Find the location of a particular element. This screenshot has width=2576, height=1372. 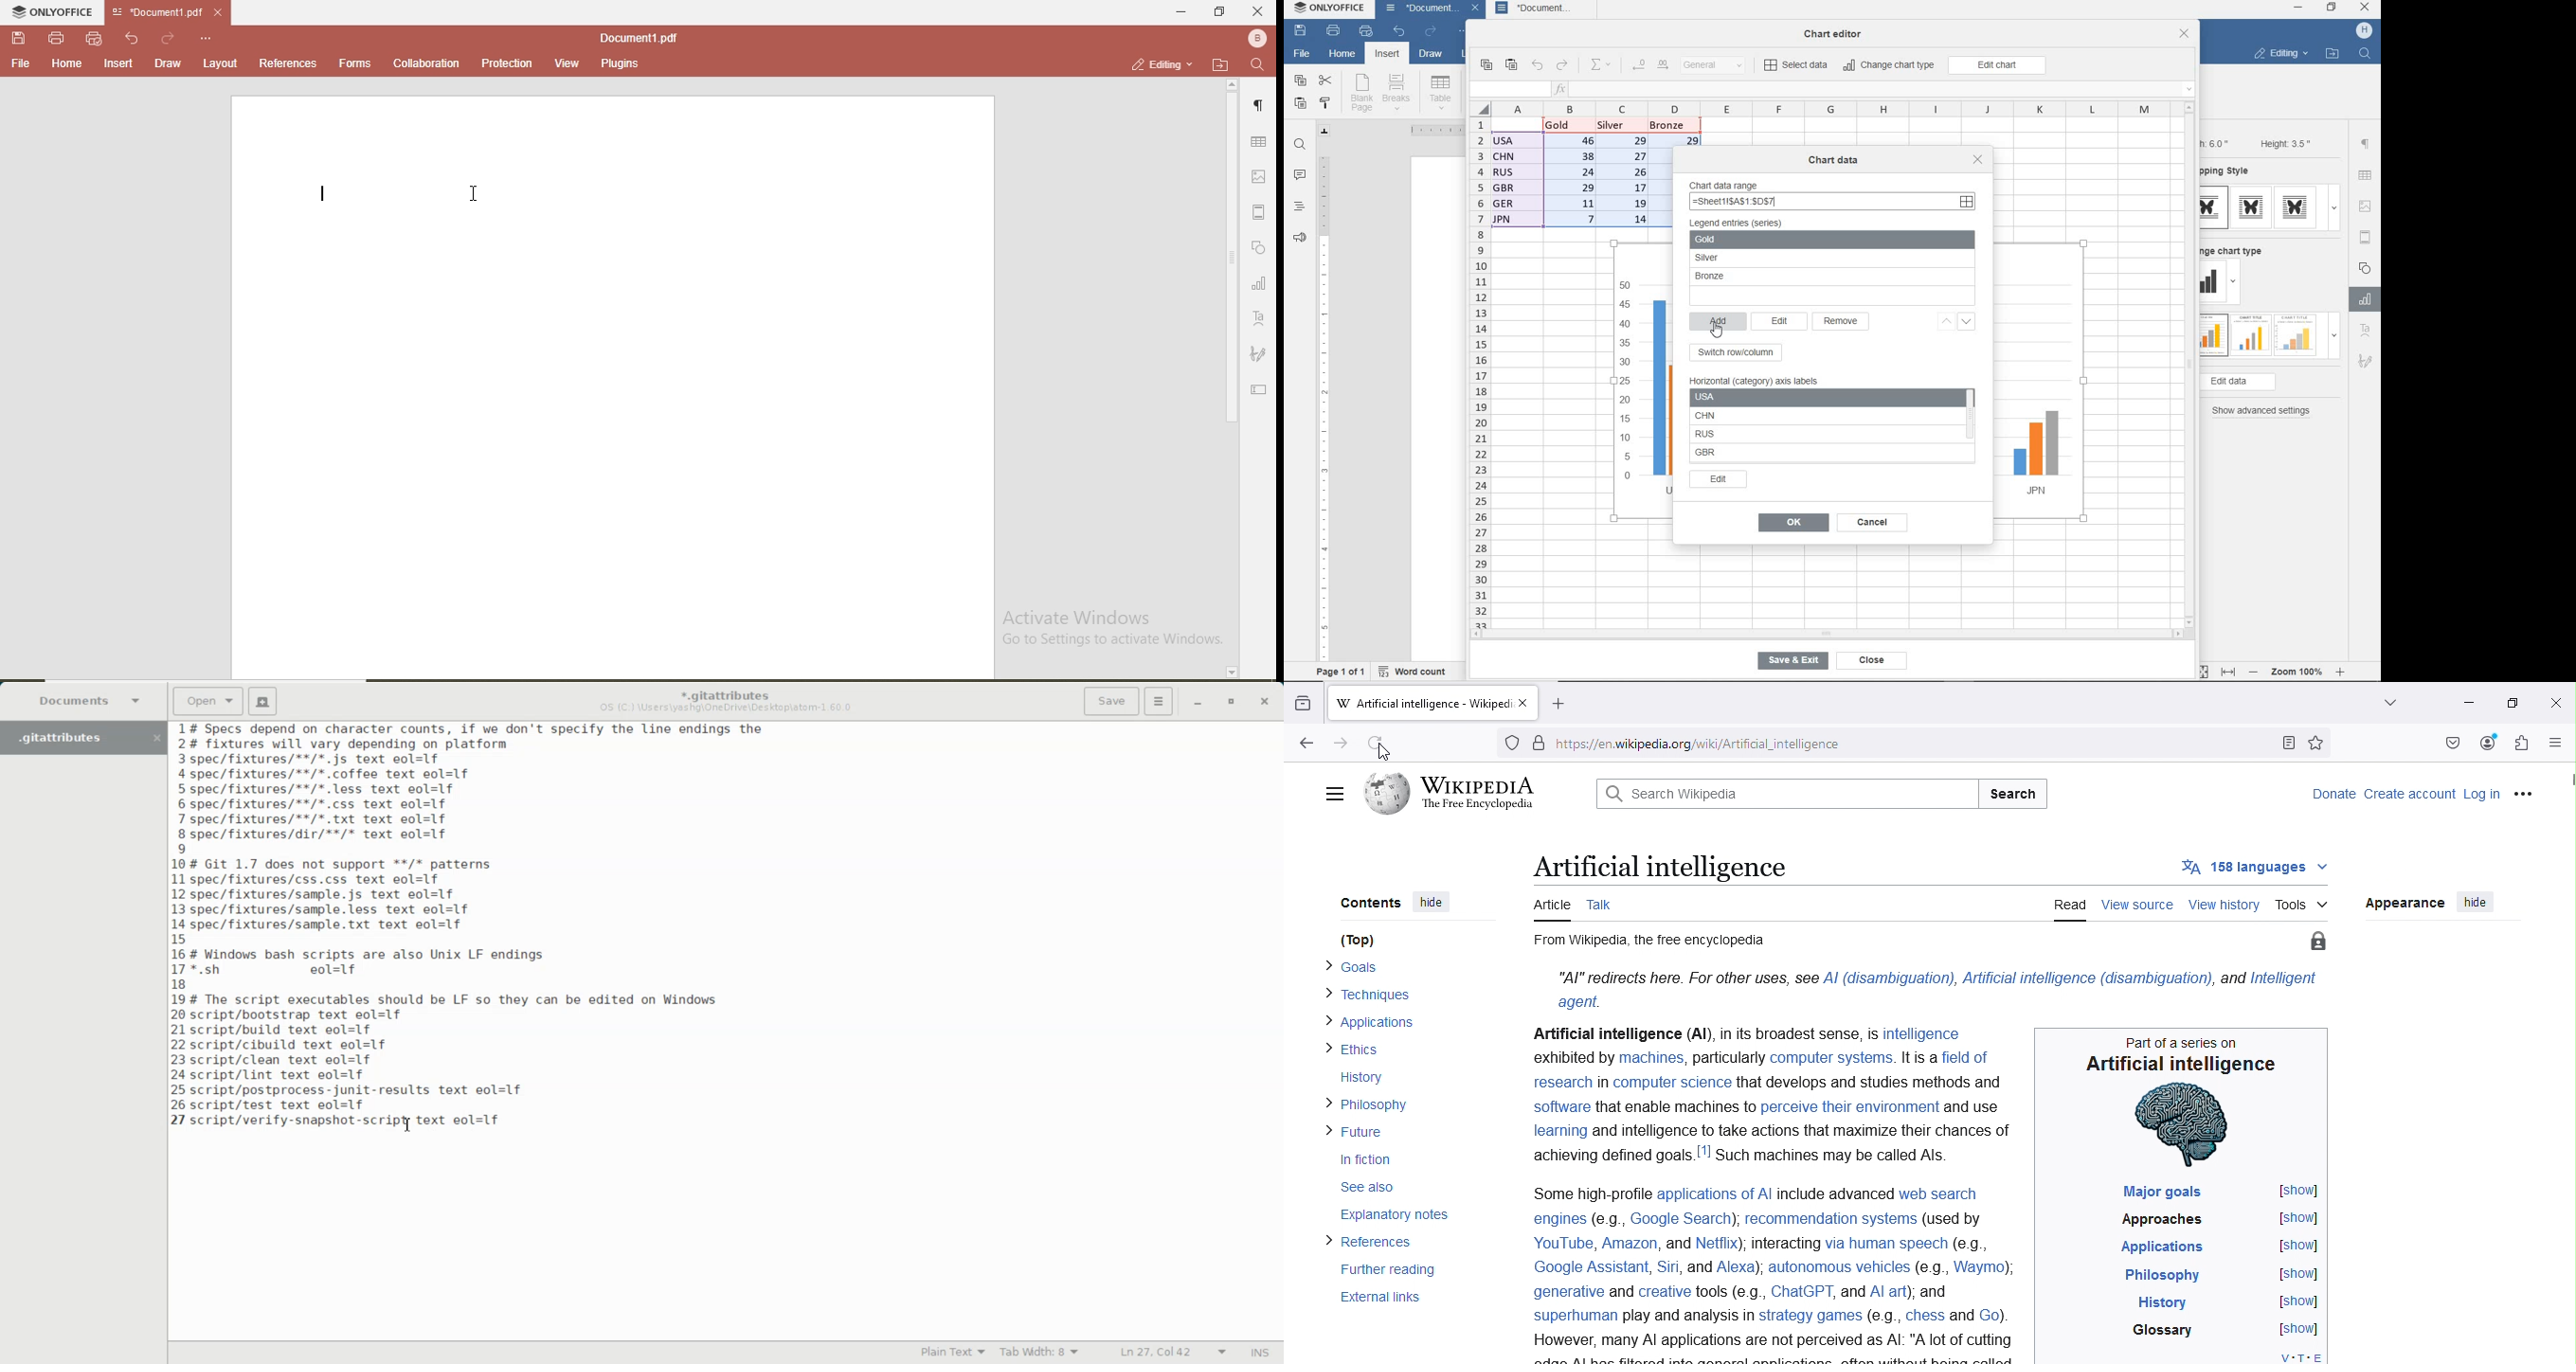

paragraph is located at coordinates (1261, 105).